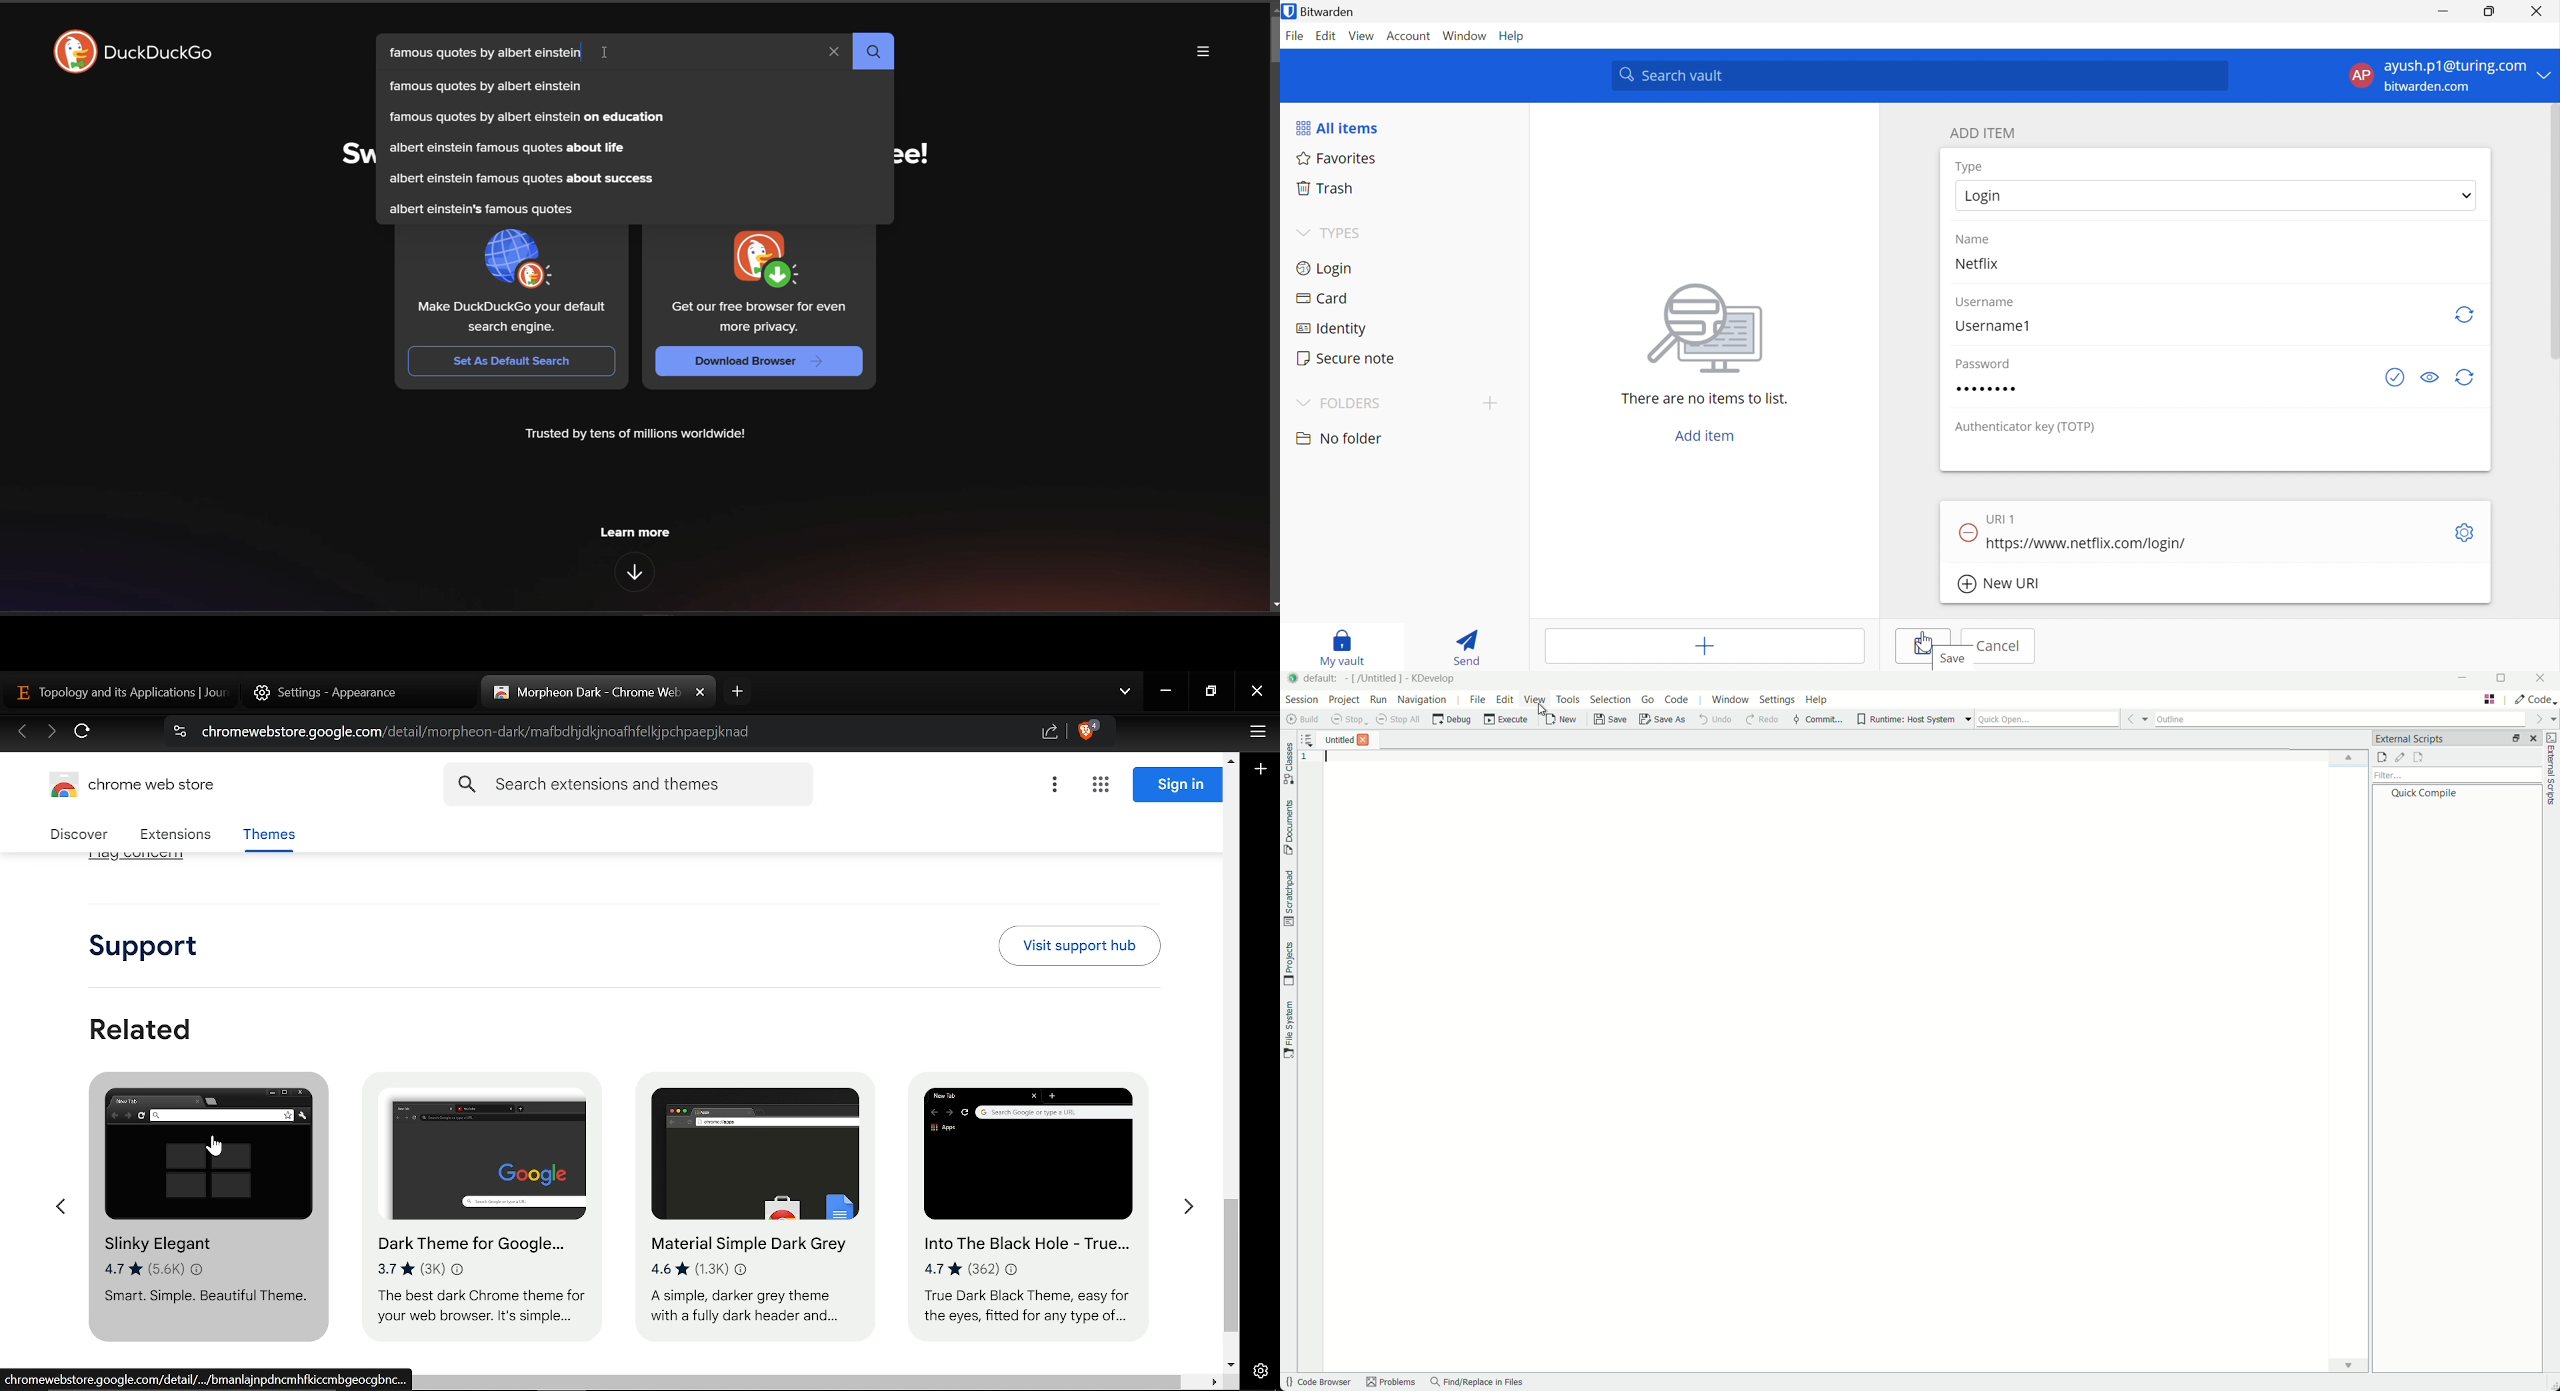 The width and height of the screenshot is (2576, 1400). I want to click on Netflix, so click(1976, 263).